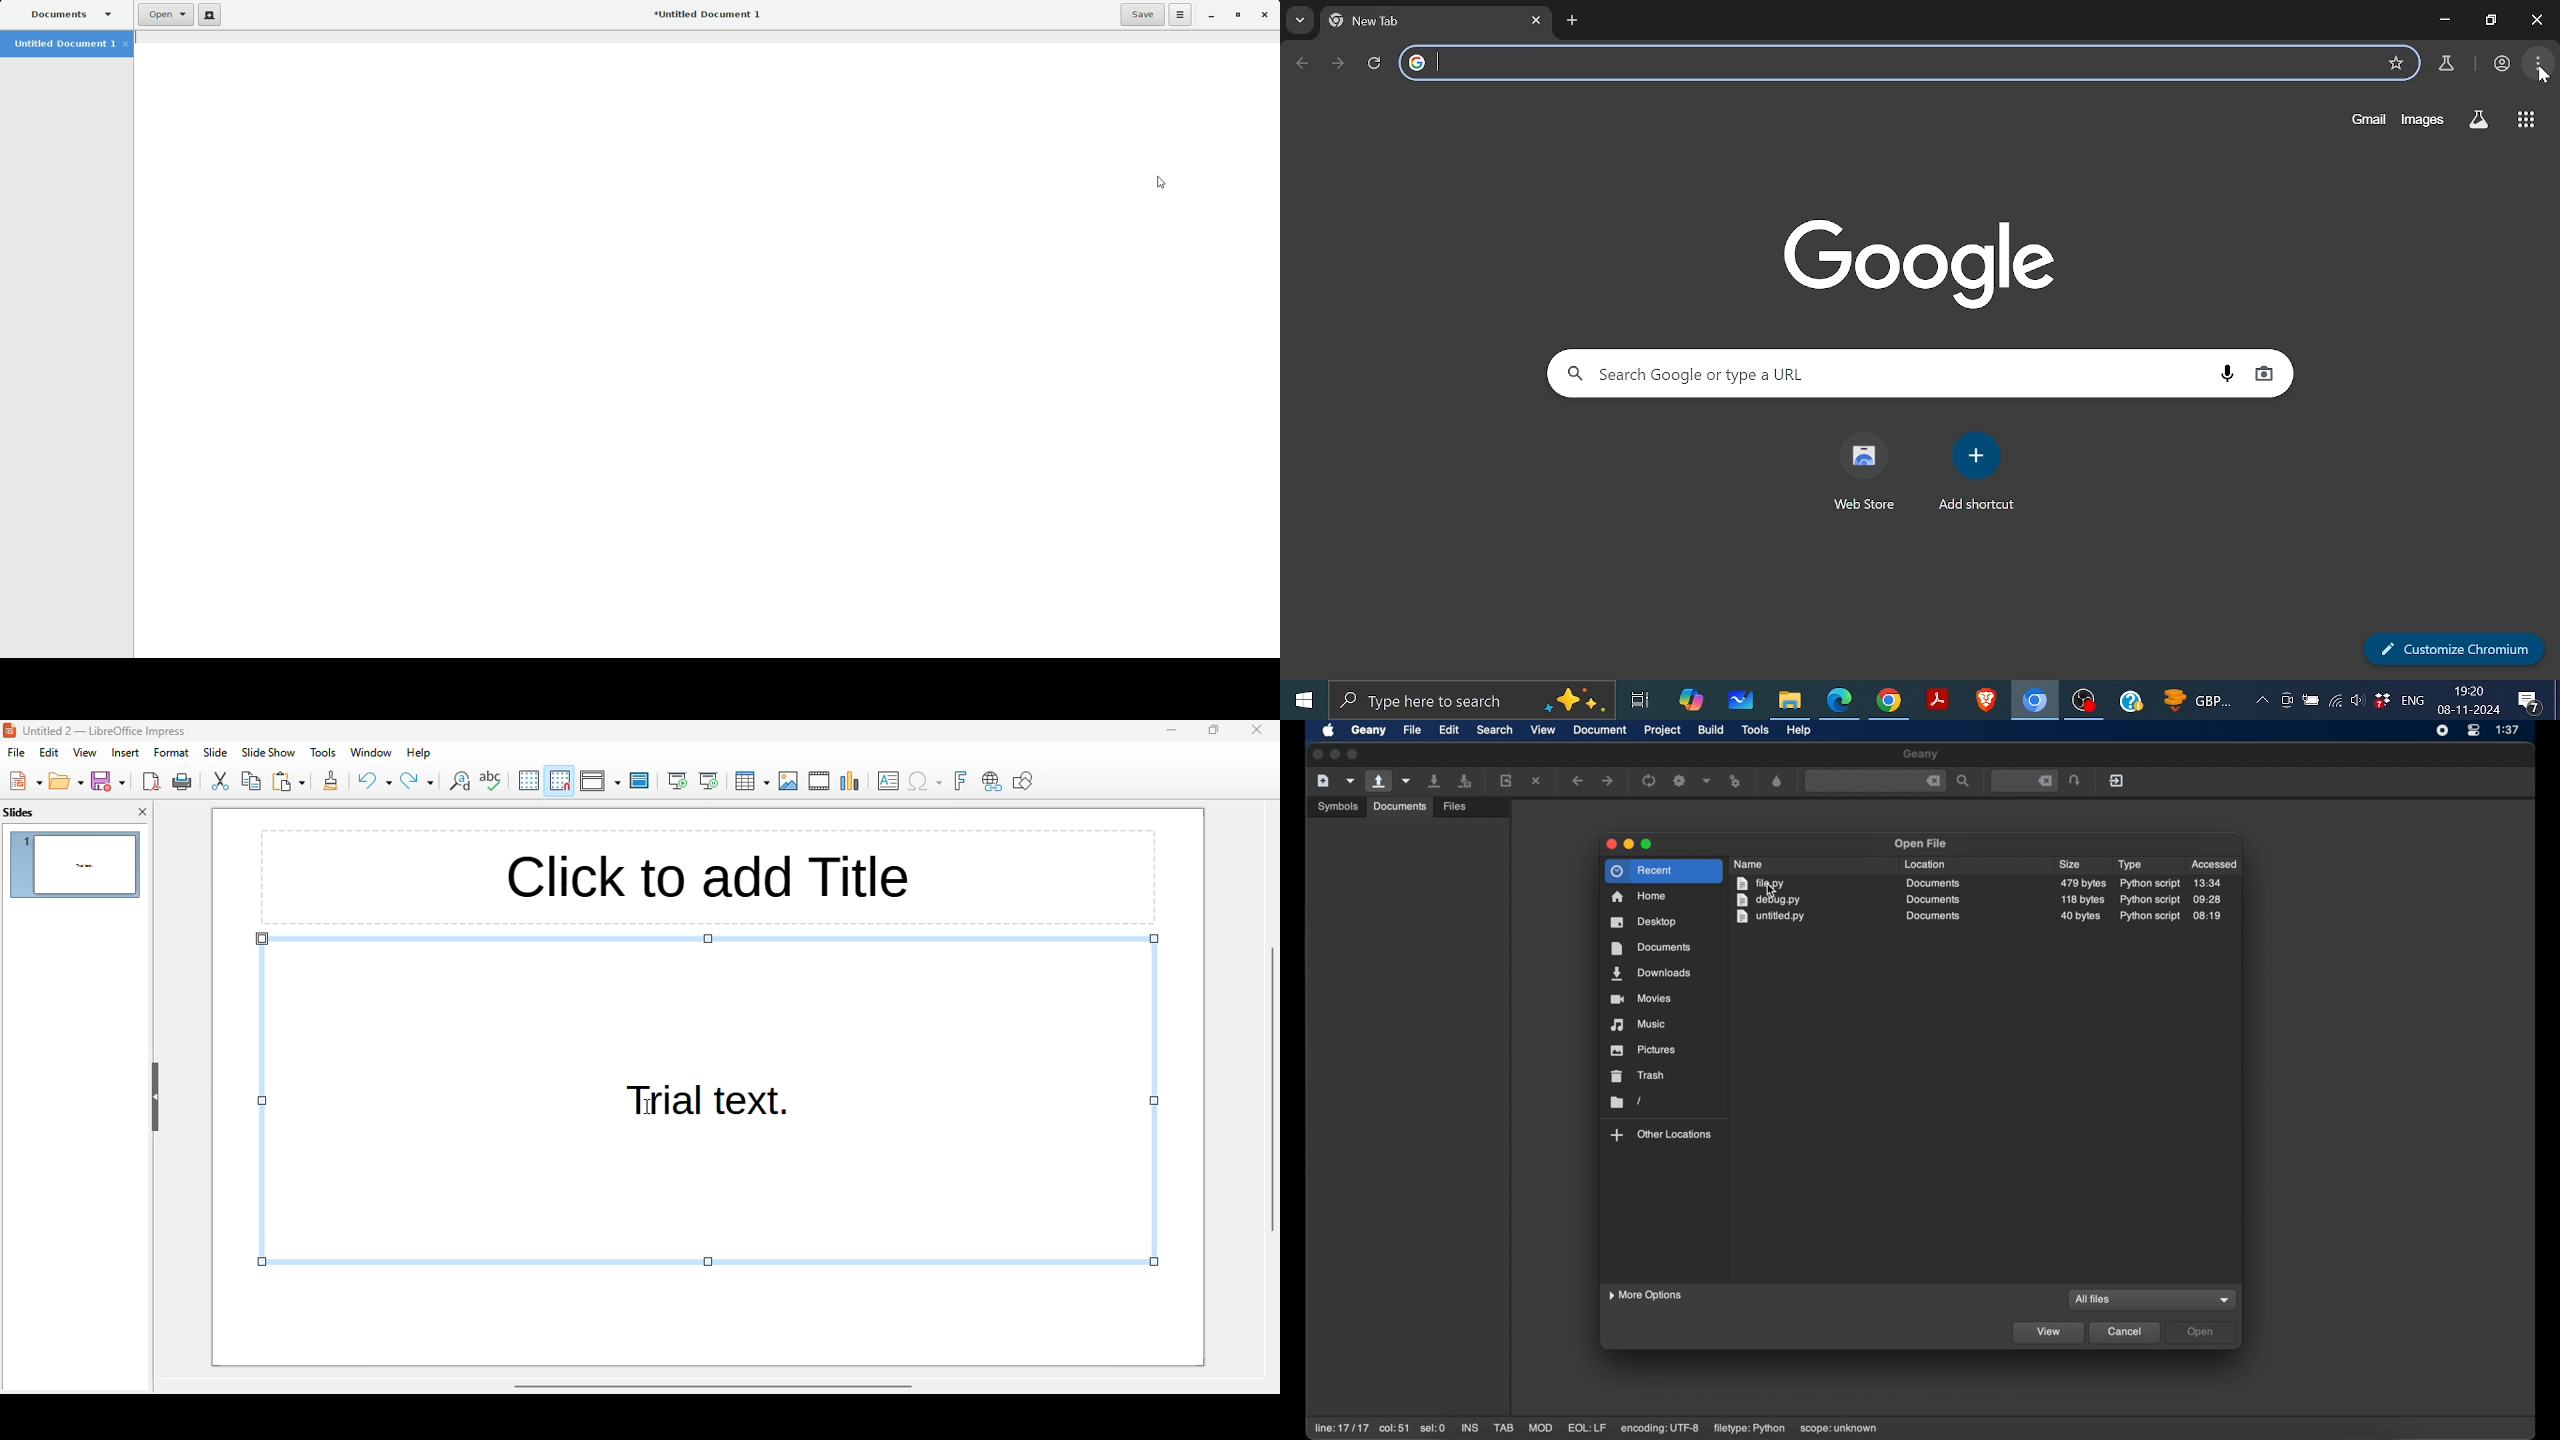 This screenshot has width=2576, height=1456. What do you see at coordinates (2286, 703) in the screenshot?
I see `Meet now` at bounding box center [2286, 703].